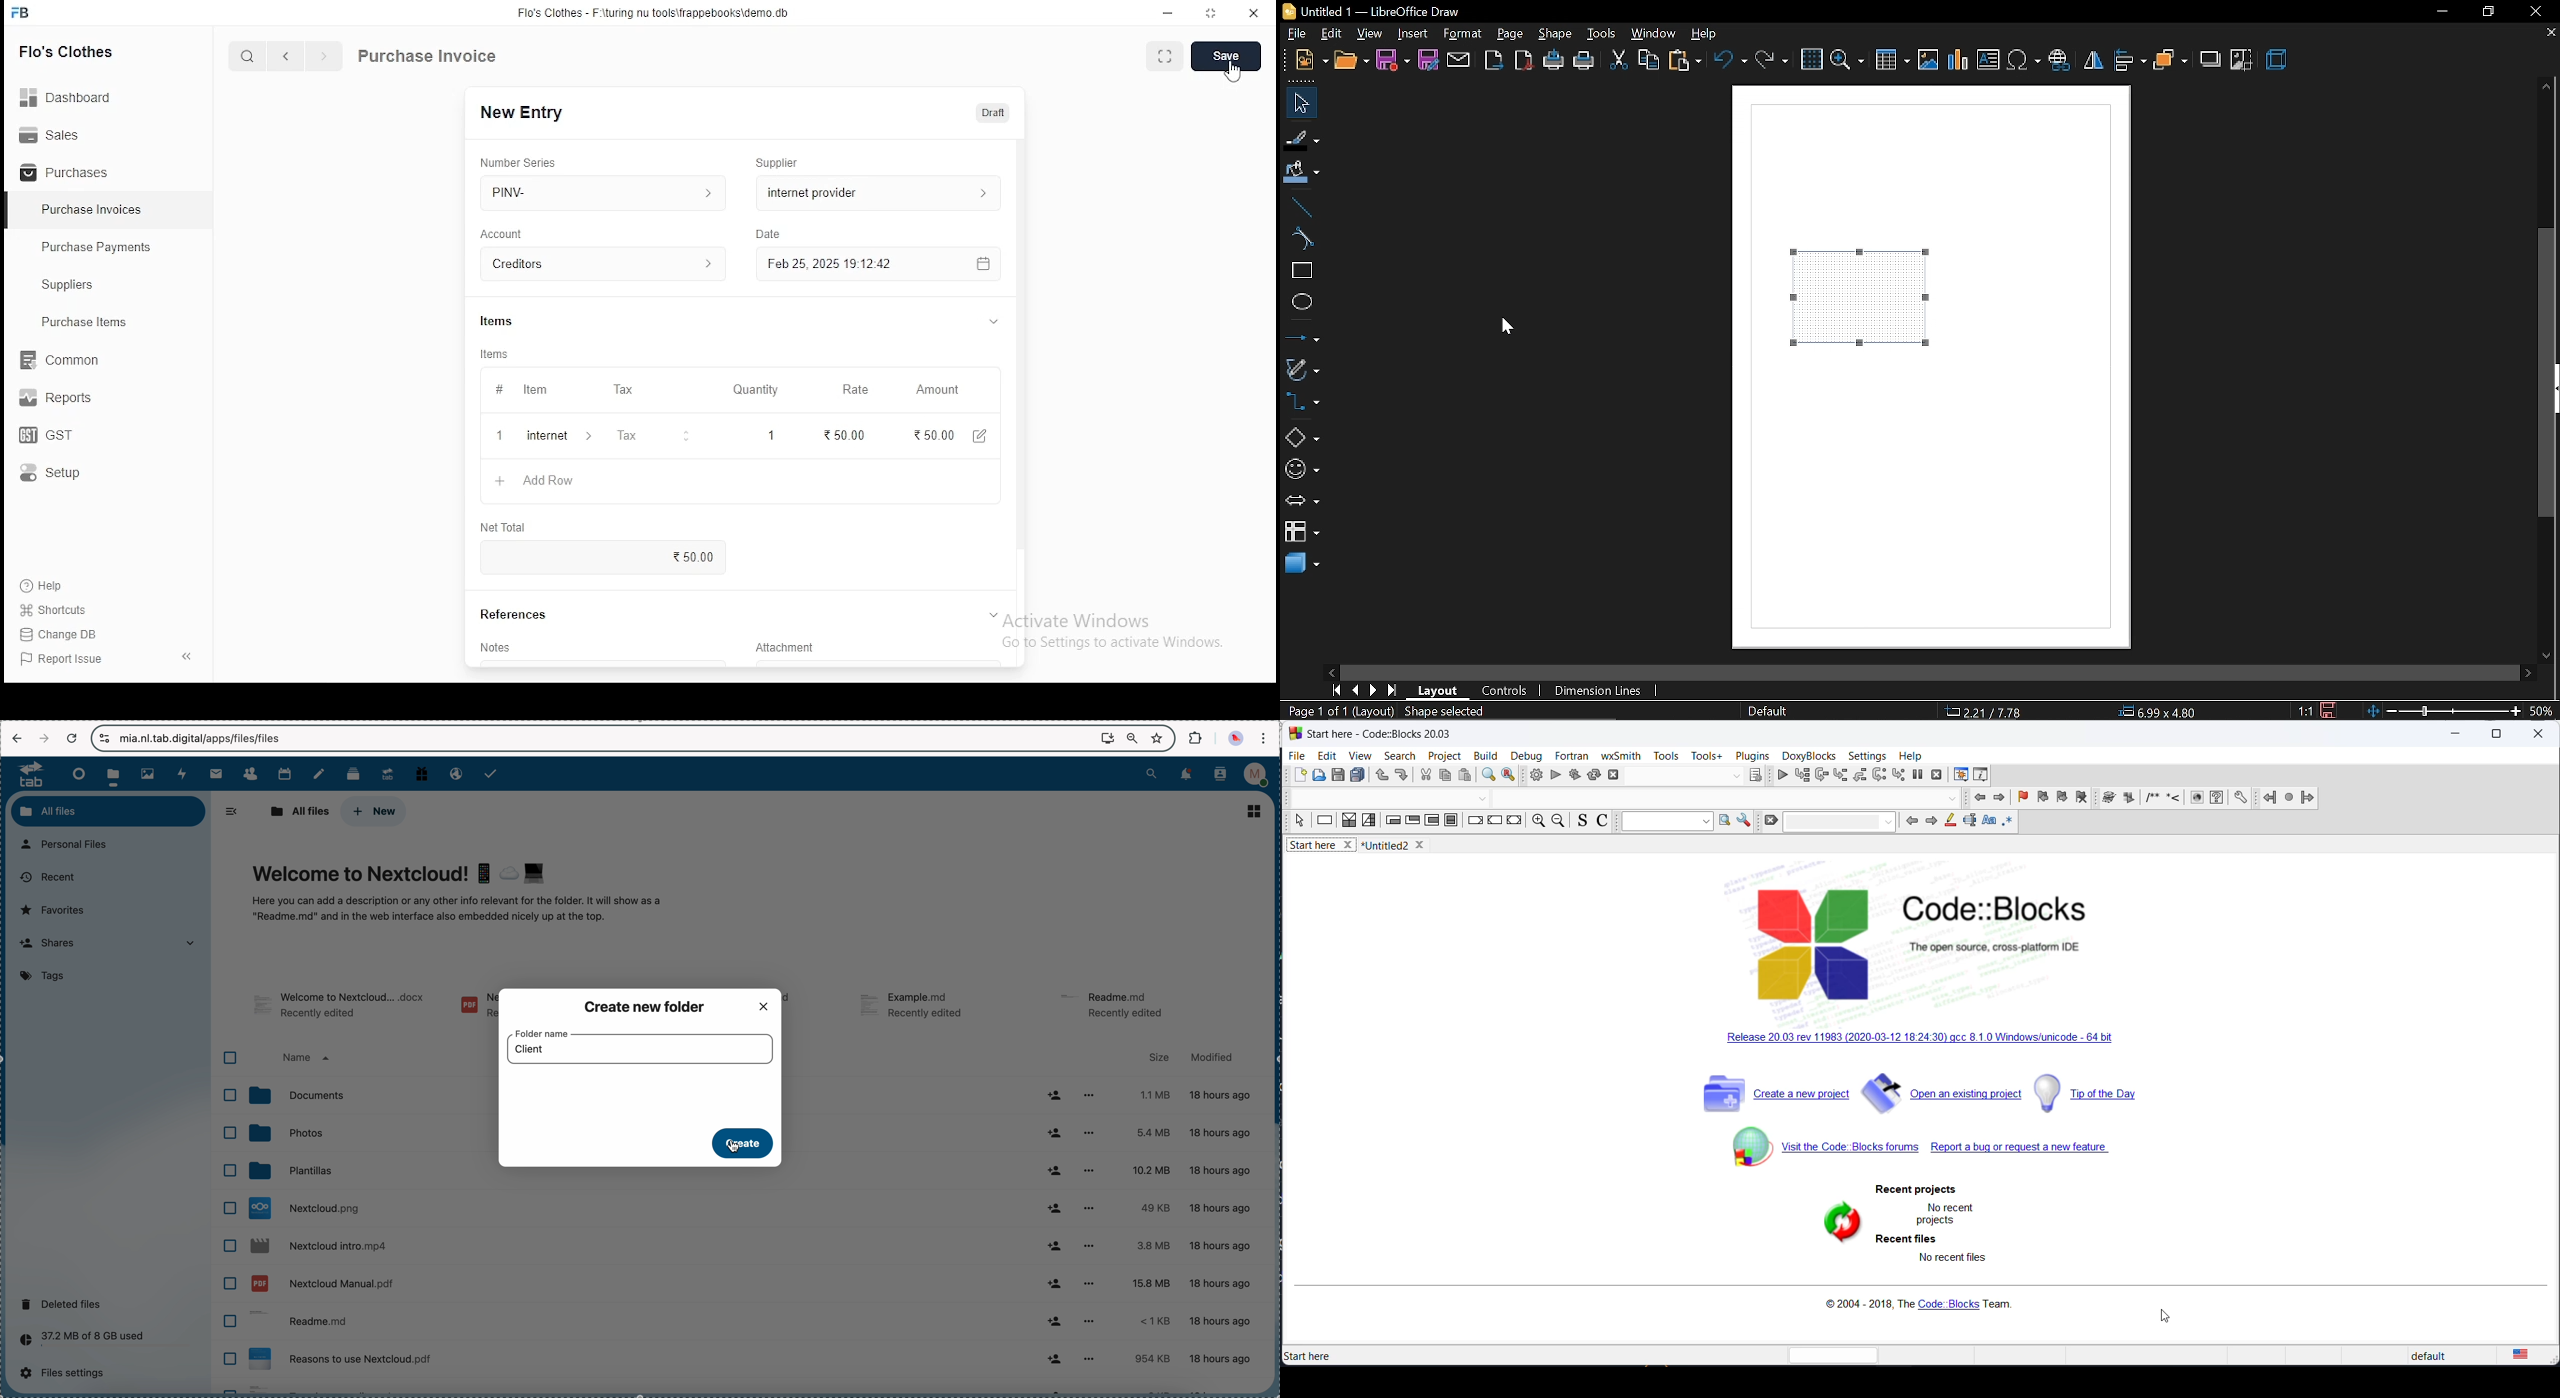 The width and height of the screenshot is (2576, 1400). Describe the element at coordinates (635, 1362) in the screenshot. I see `file` at that location.